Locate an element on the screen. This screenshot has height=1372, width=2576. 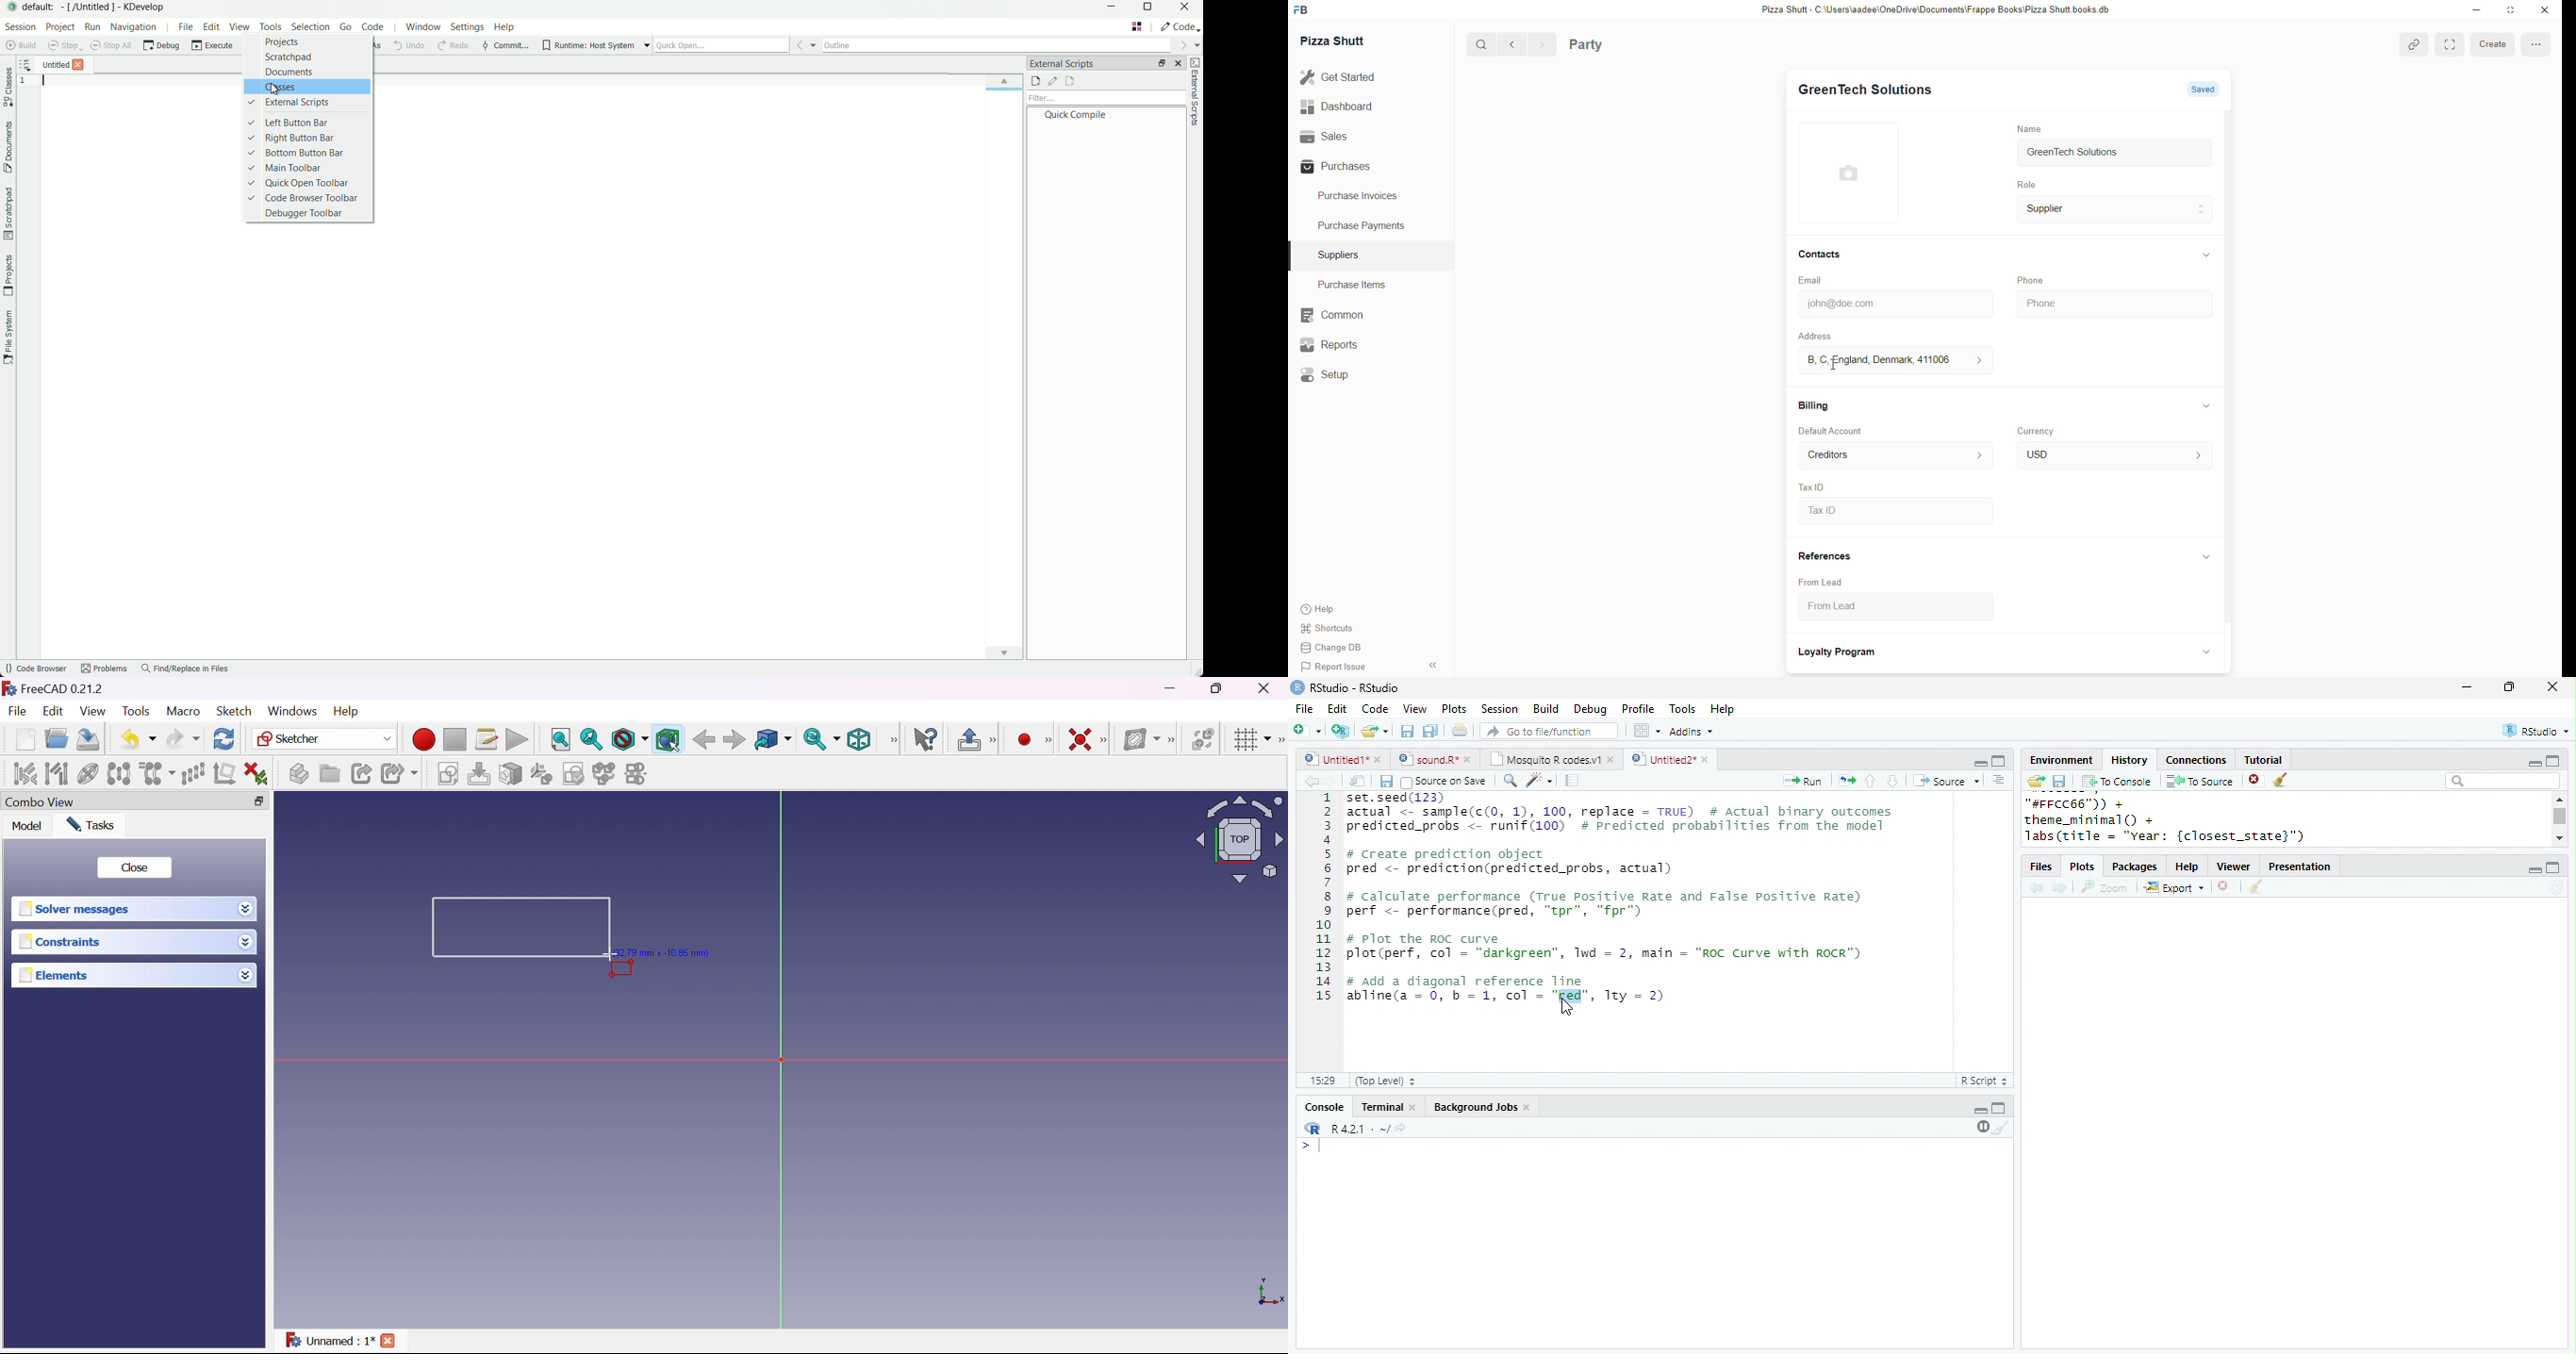
Background Jobs is located at coordinates (1475, 1107).